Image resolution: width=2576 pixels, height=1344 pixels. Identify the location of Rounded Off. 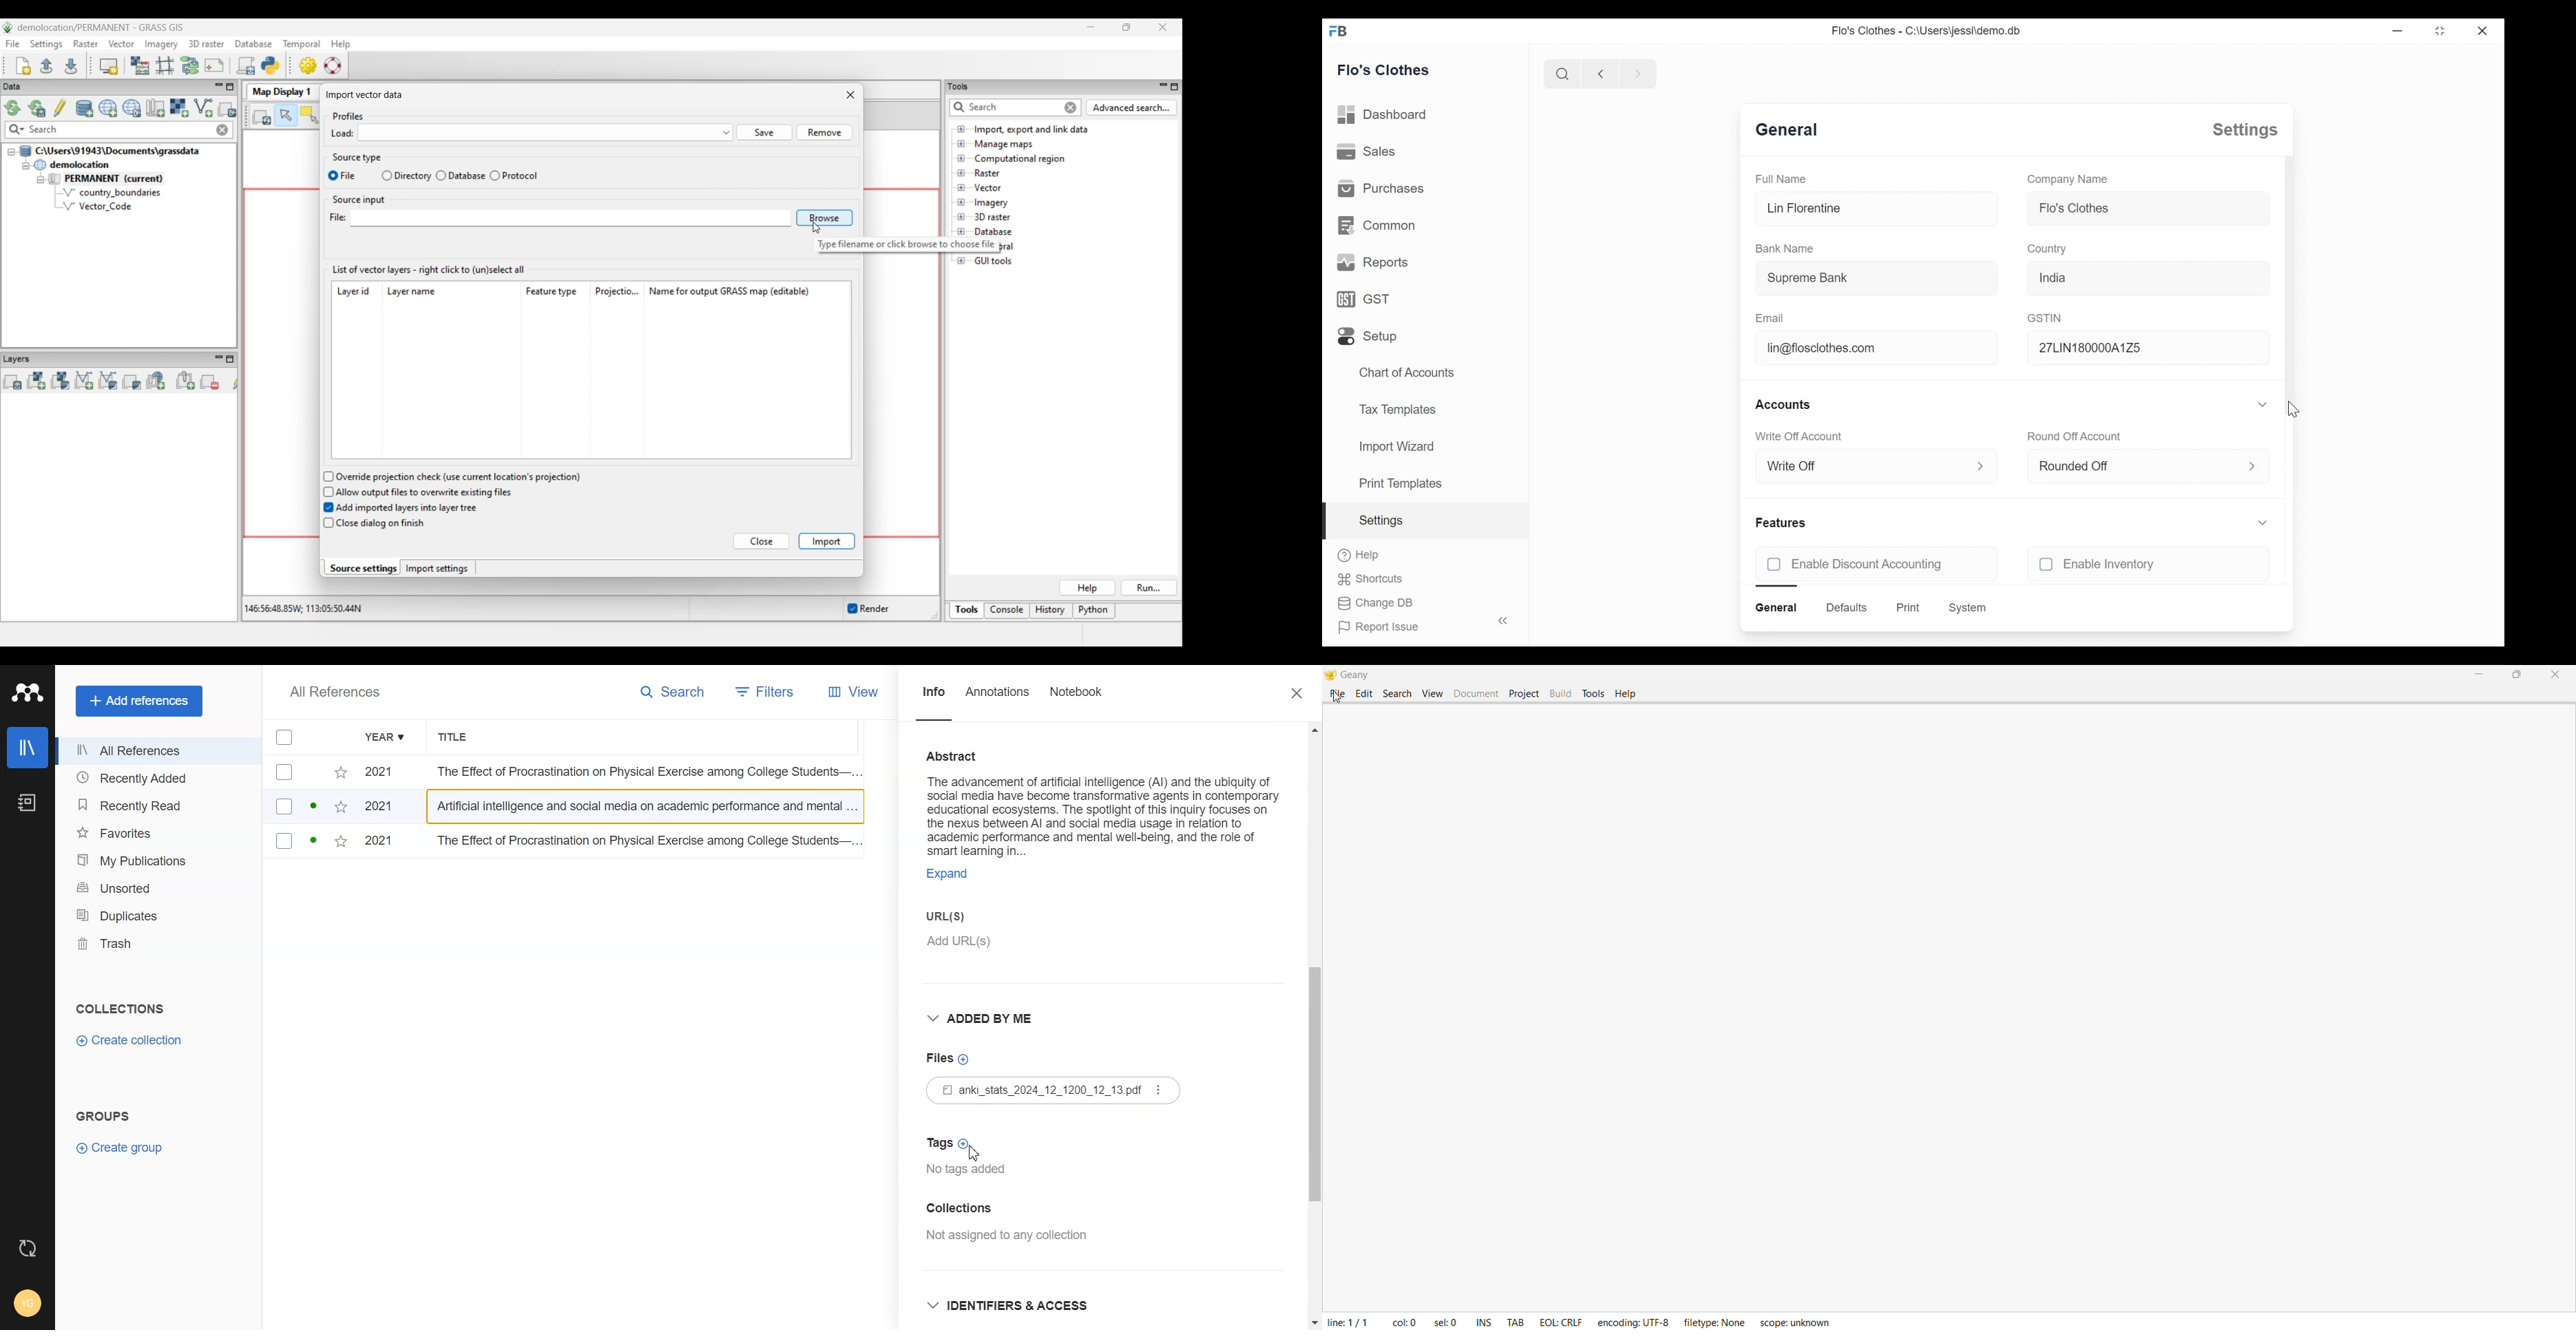
(2133, 464).